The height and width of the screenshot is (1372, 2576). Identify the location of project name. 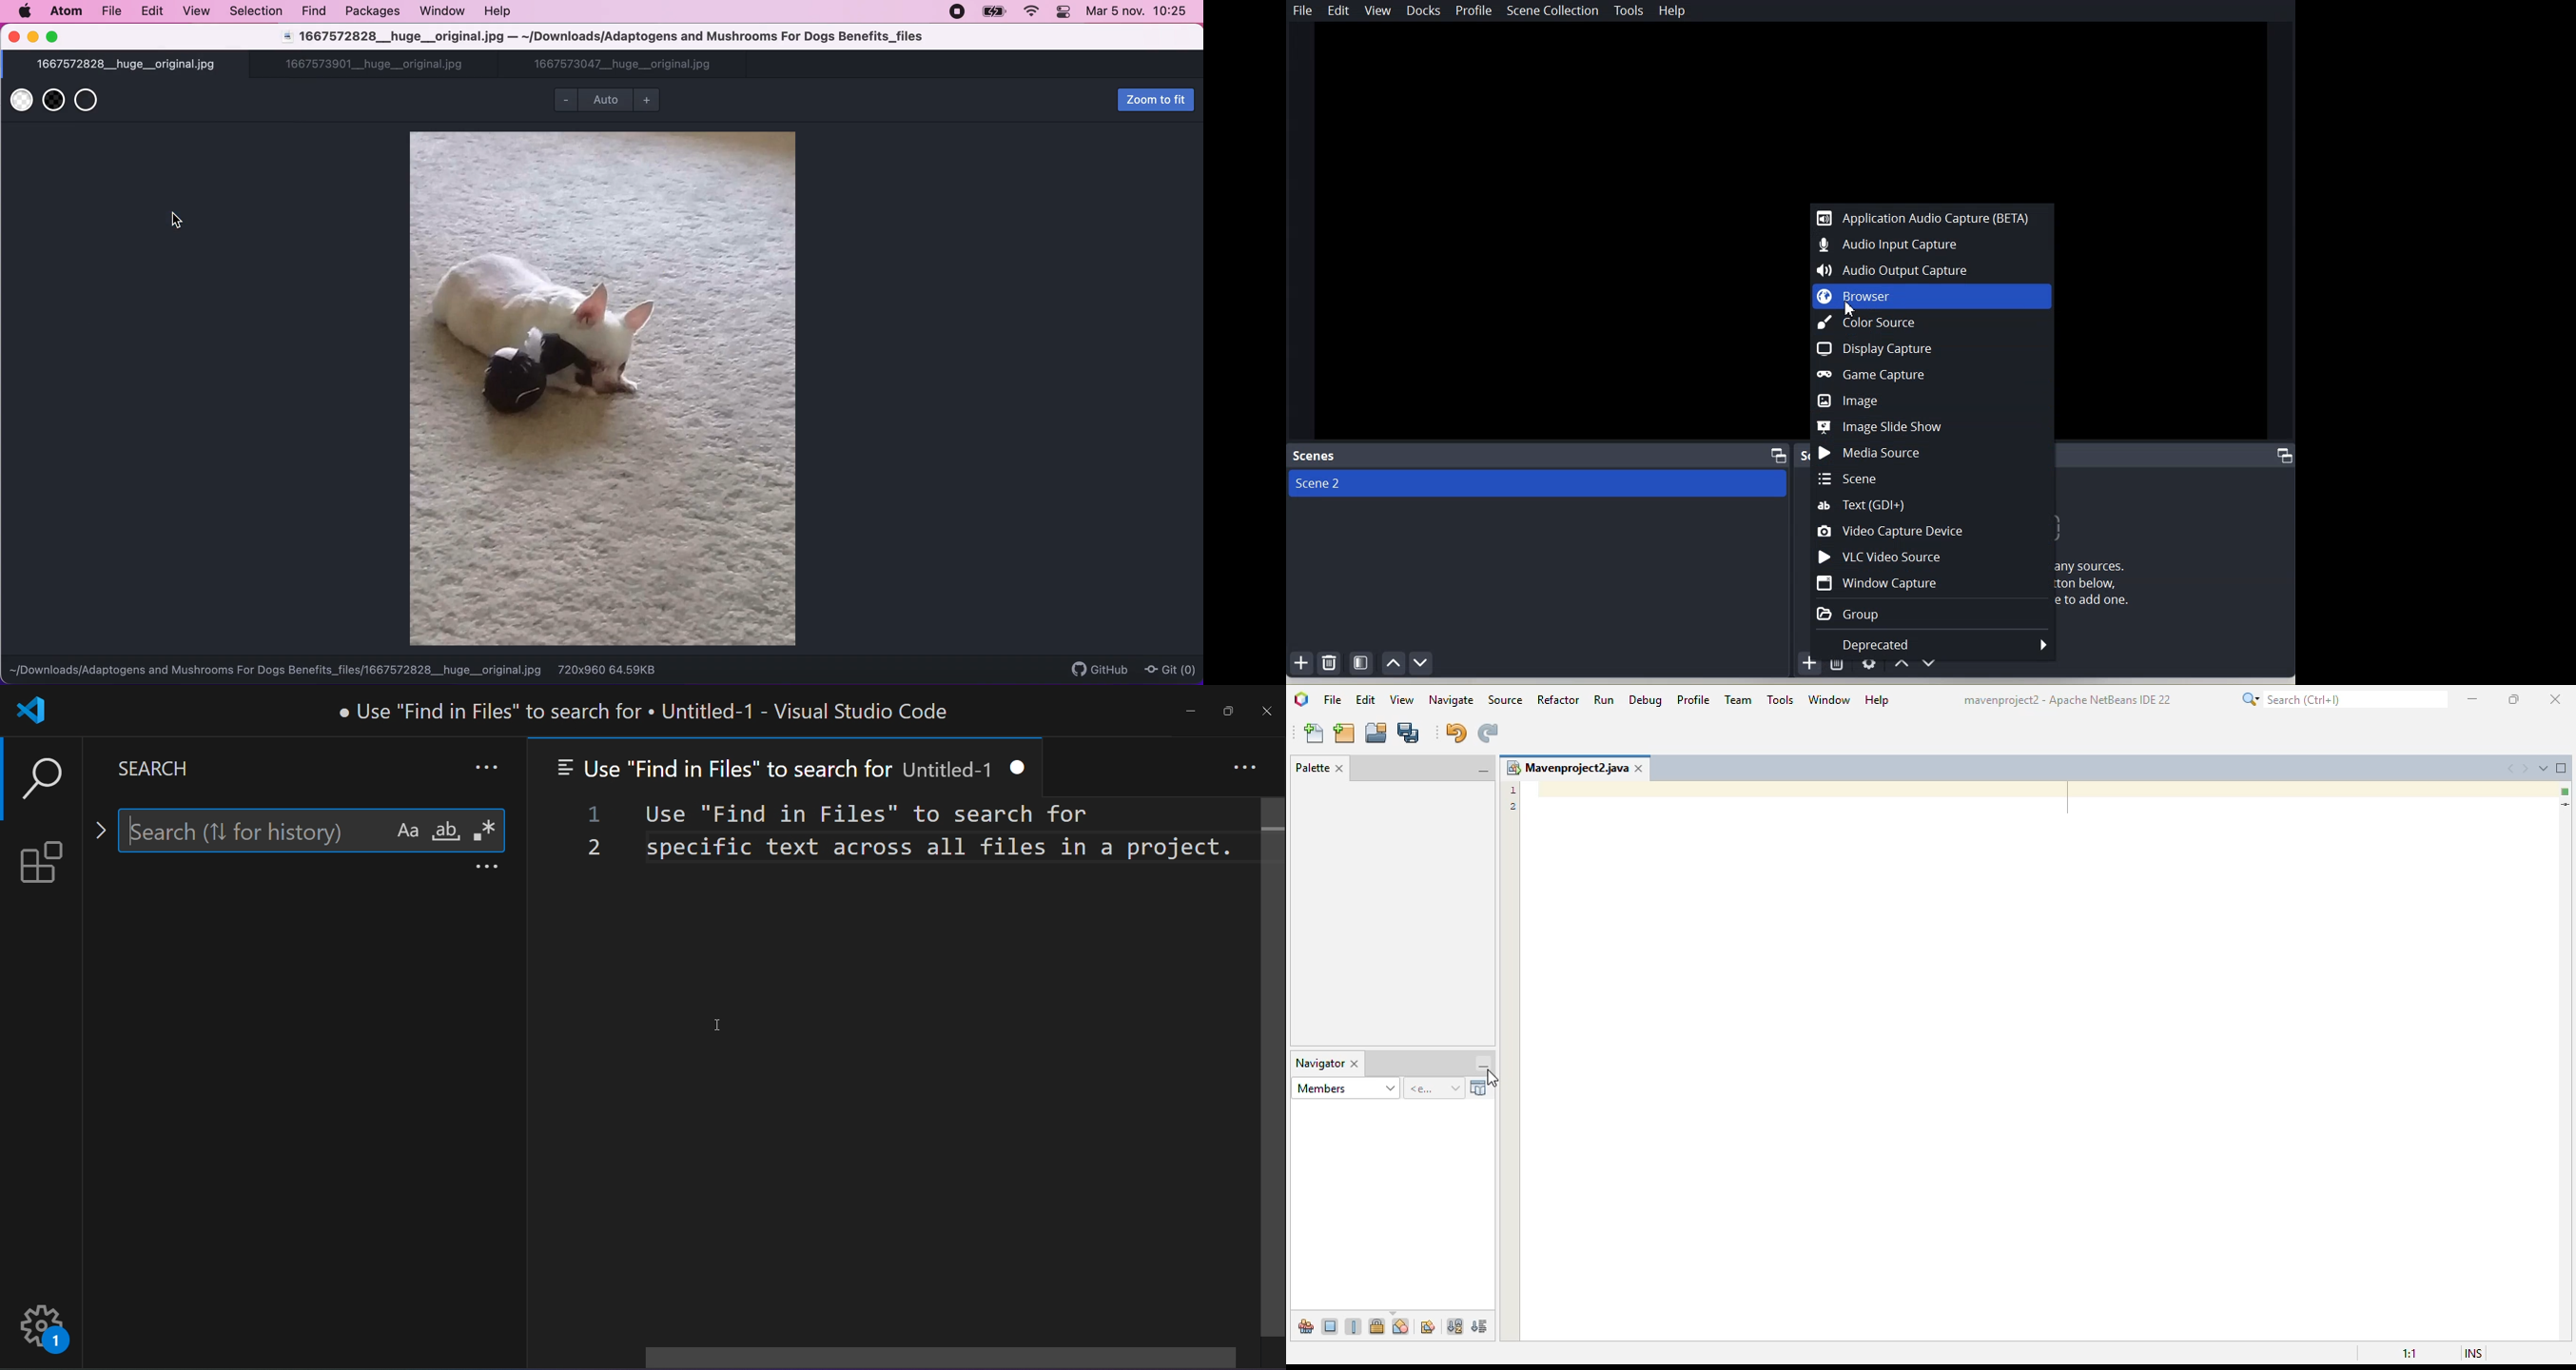
(1567, 768).